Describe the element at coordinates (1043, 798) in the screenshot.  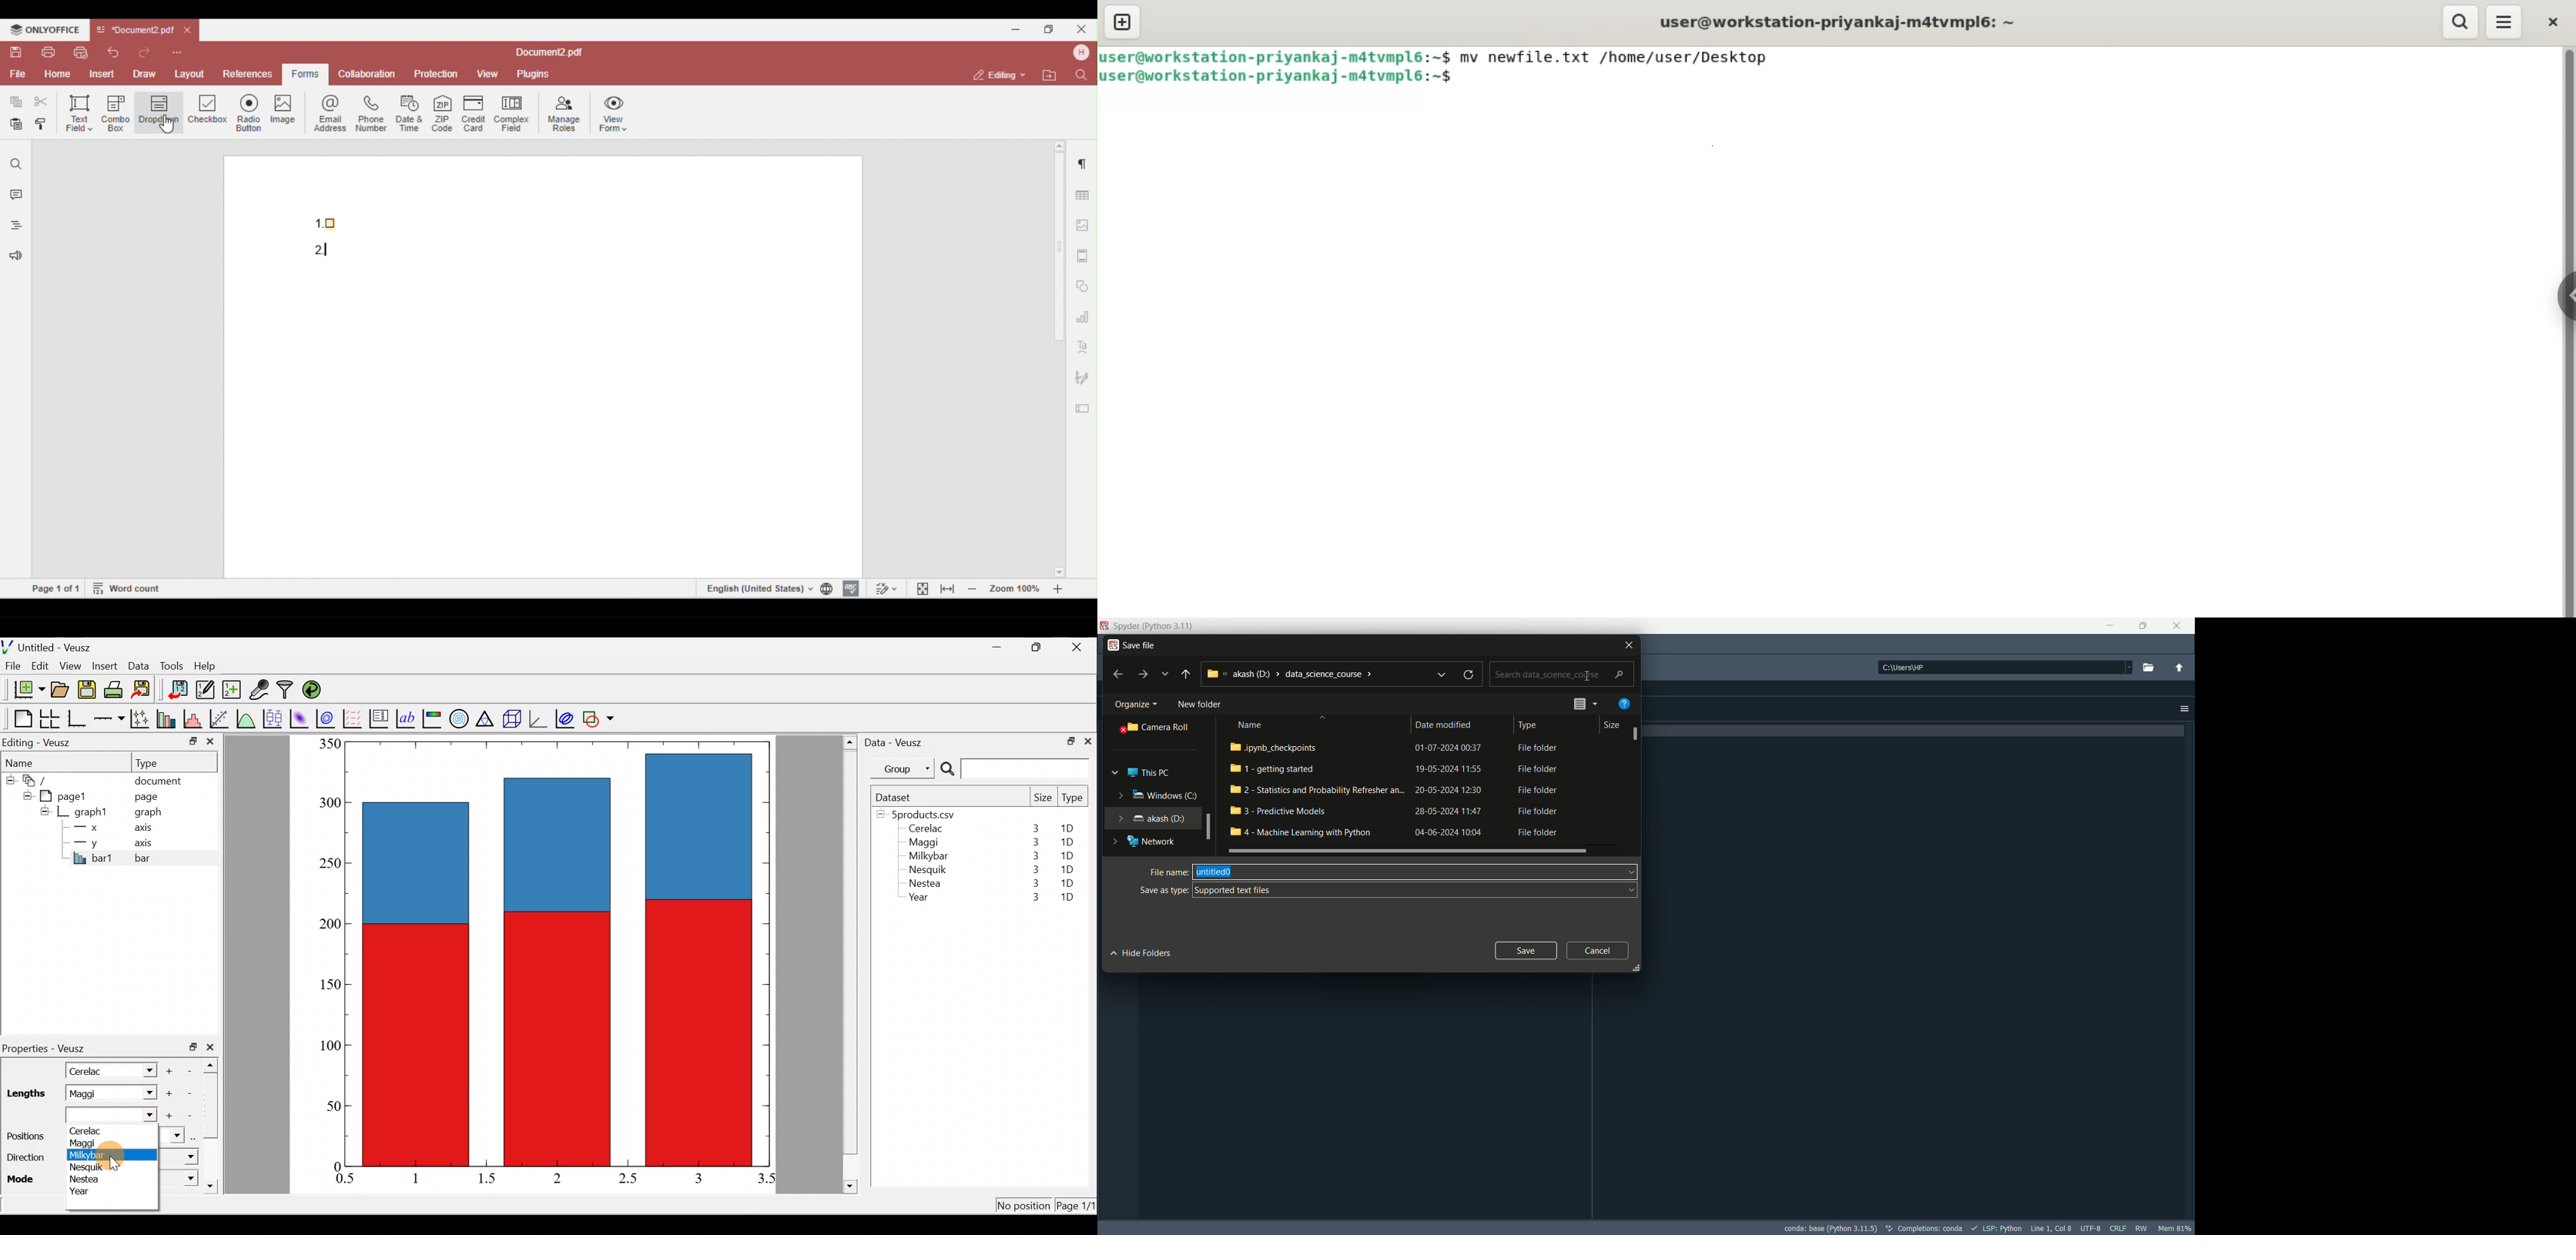
I see `Size` at that location.